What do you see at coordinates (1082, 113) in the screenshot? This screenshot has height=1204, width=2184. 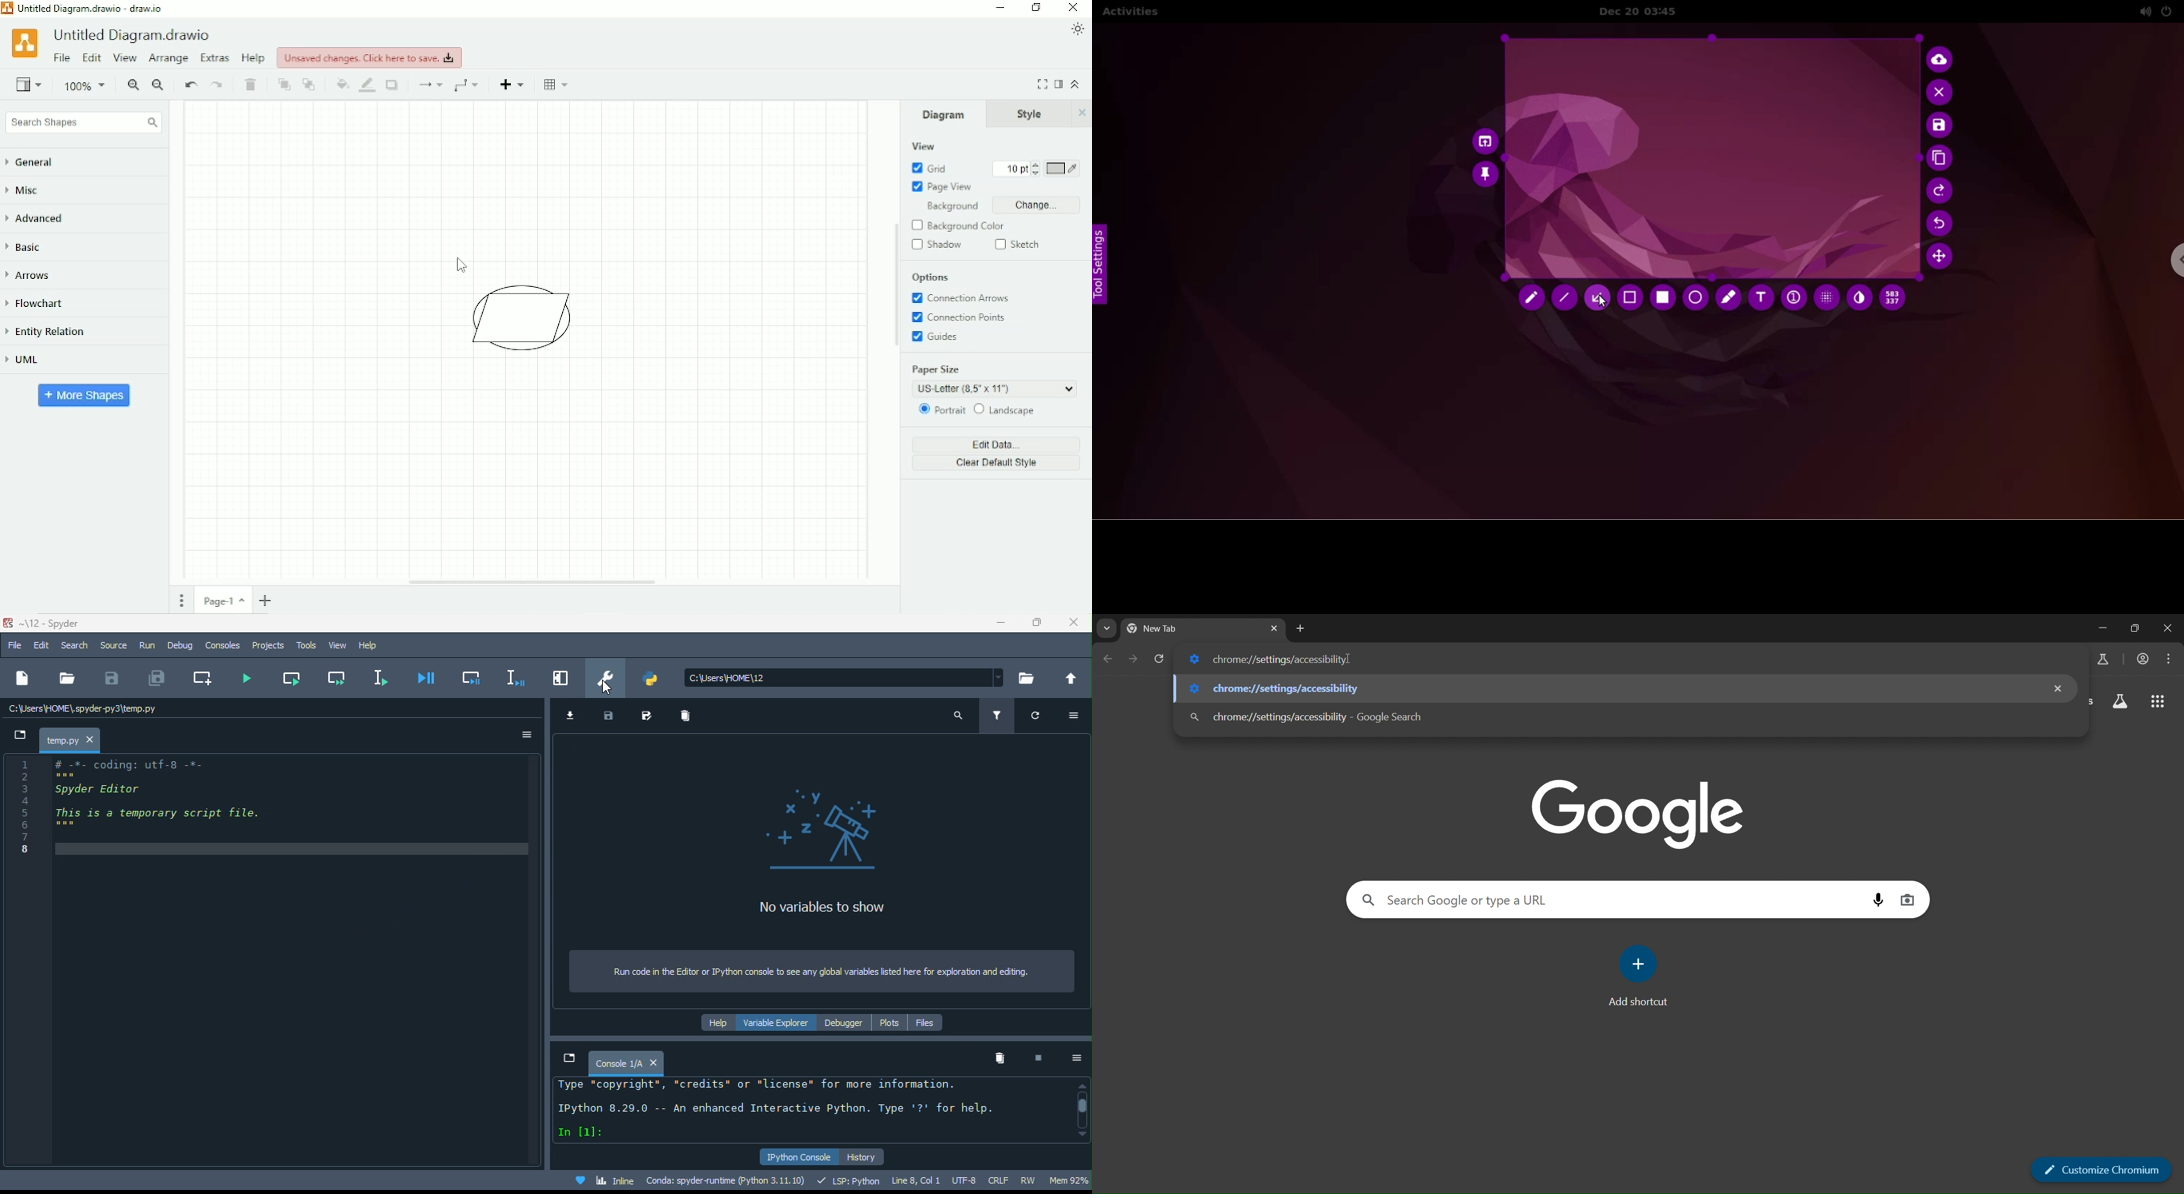 I see `Close` at bounding box center [1082, 113].